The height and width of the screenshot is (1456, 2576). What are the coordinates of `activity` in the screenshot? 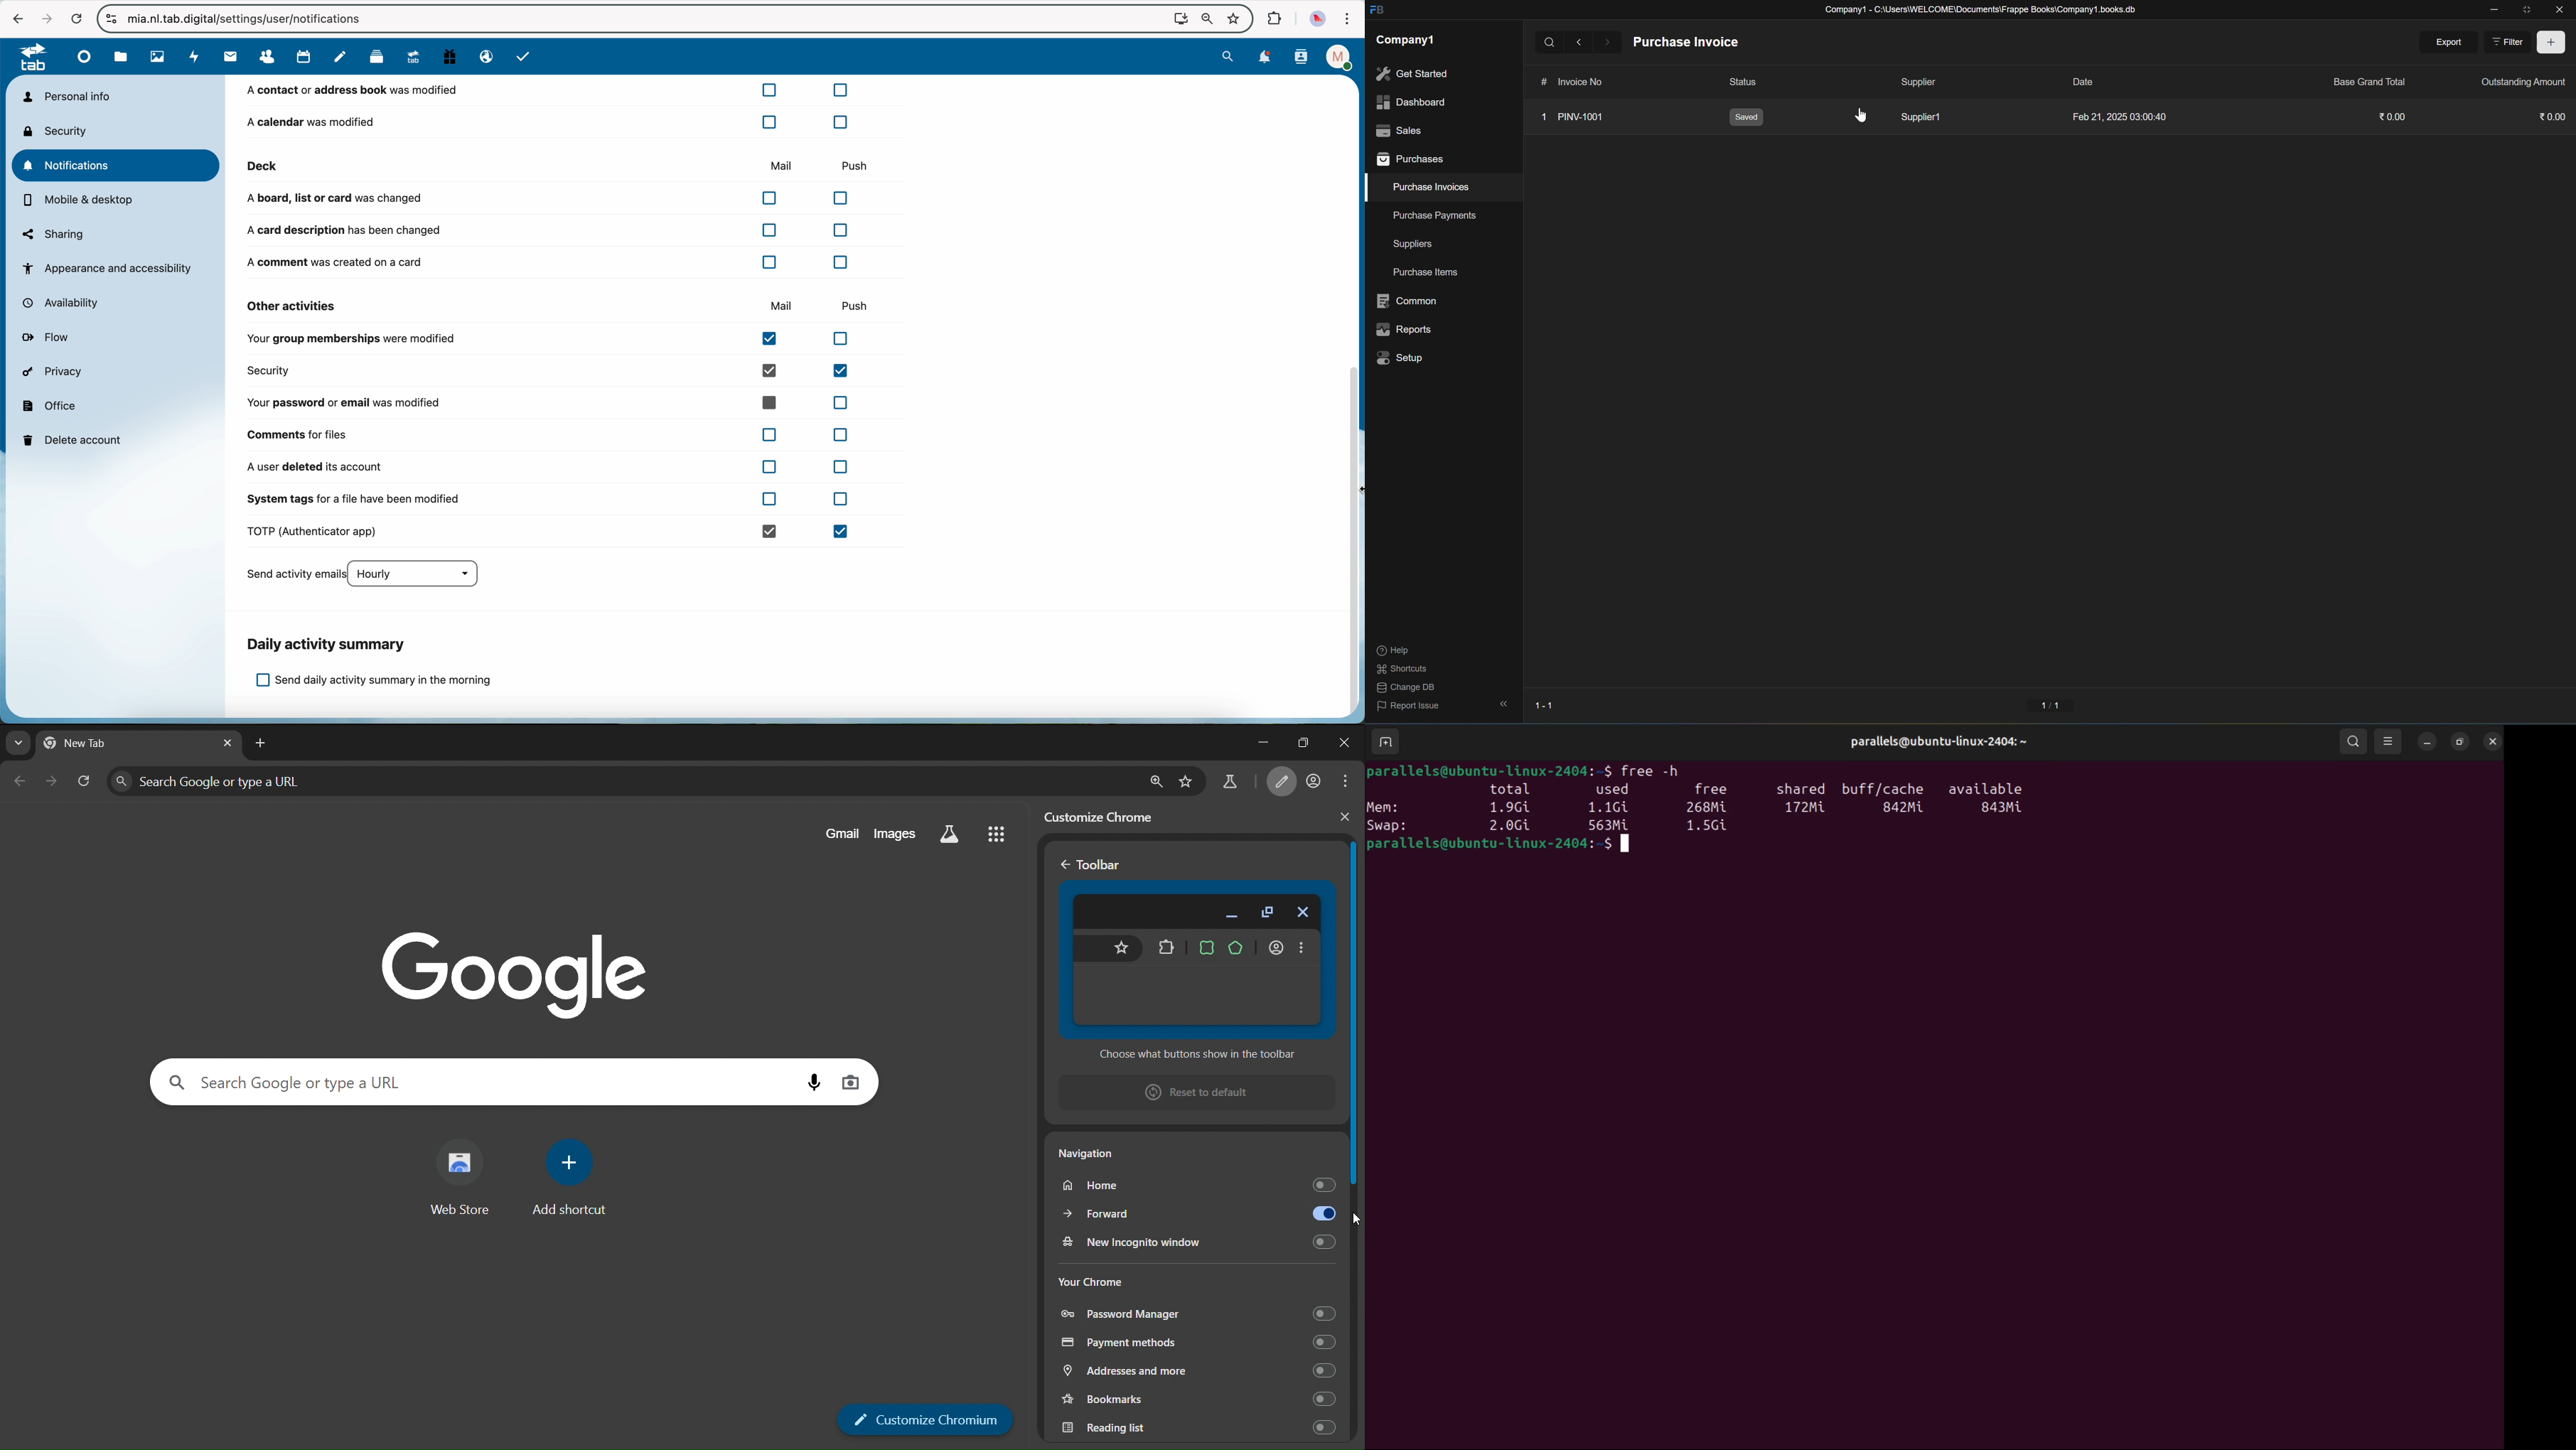 It's located at (193, 57).